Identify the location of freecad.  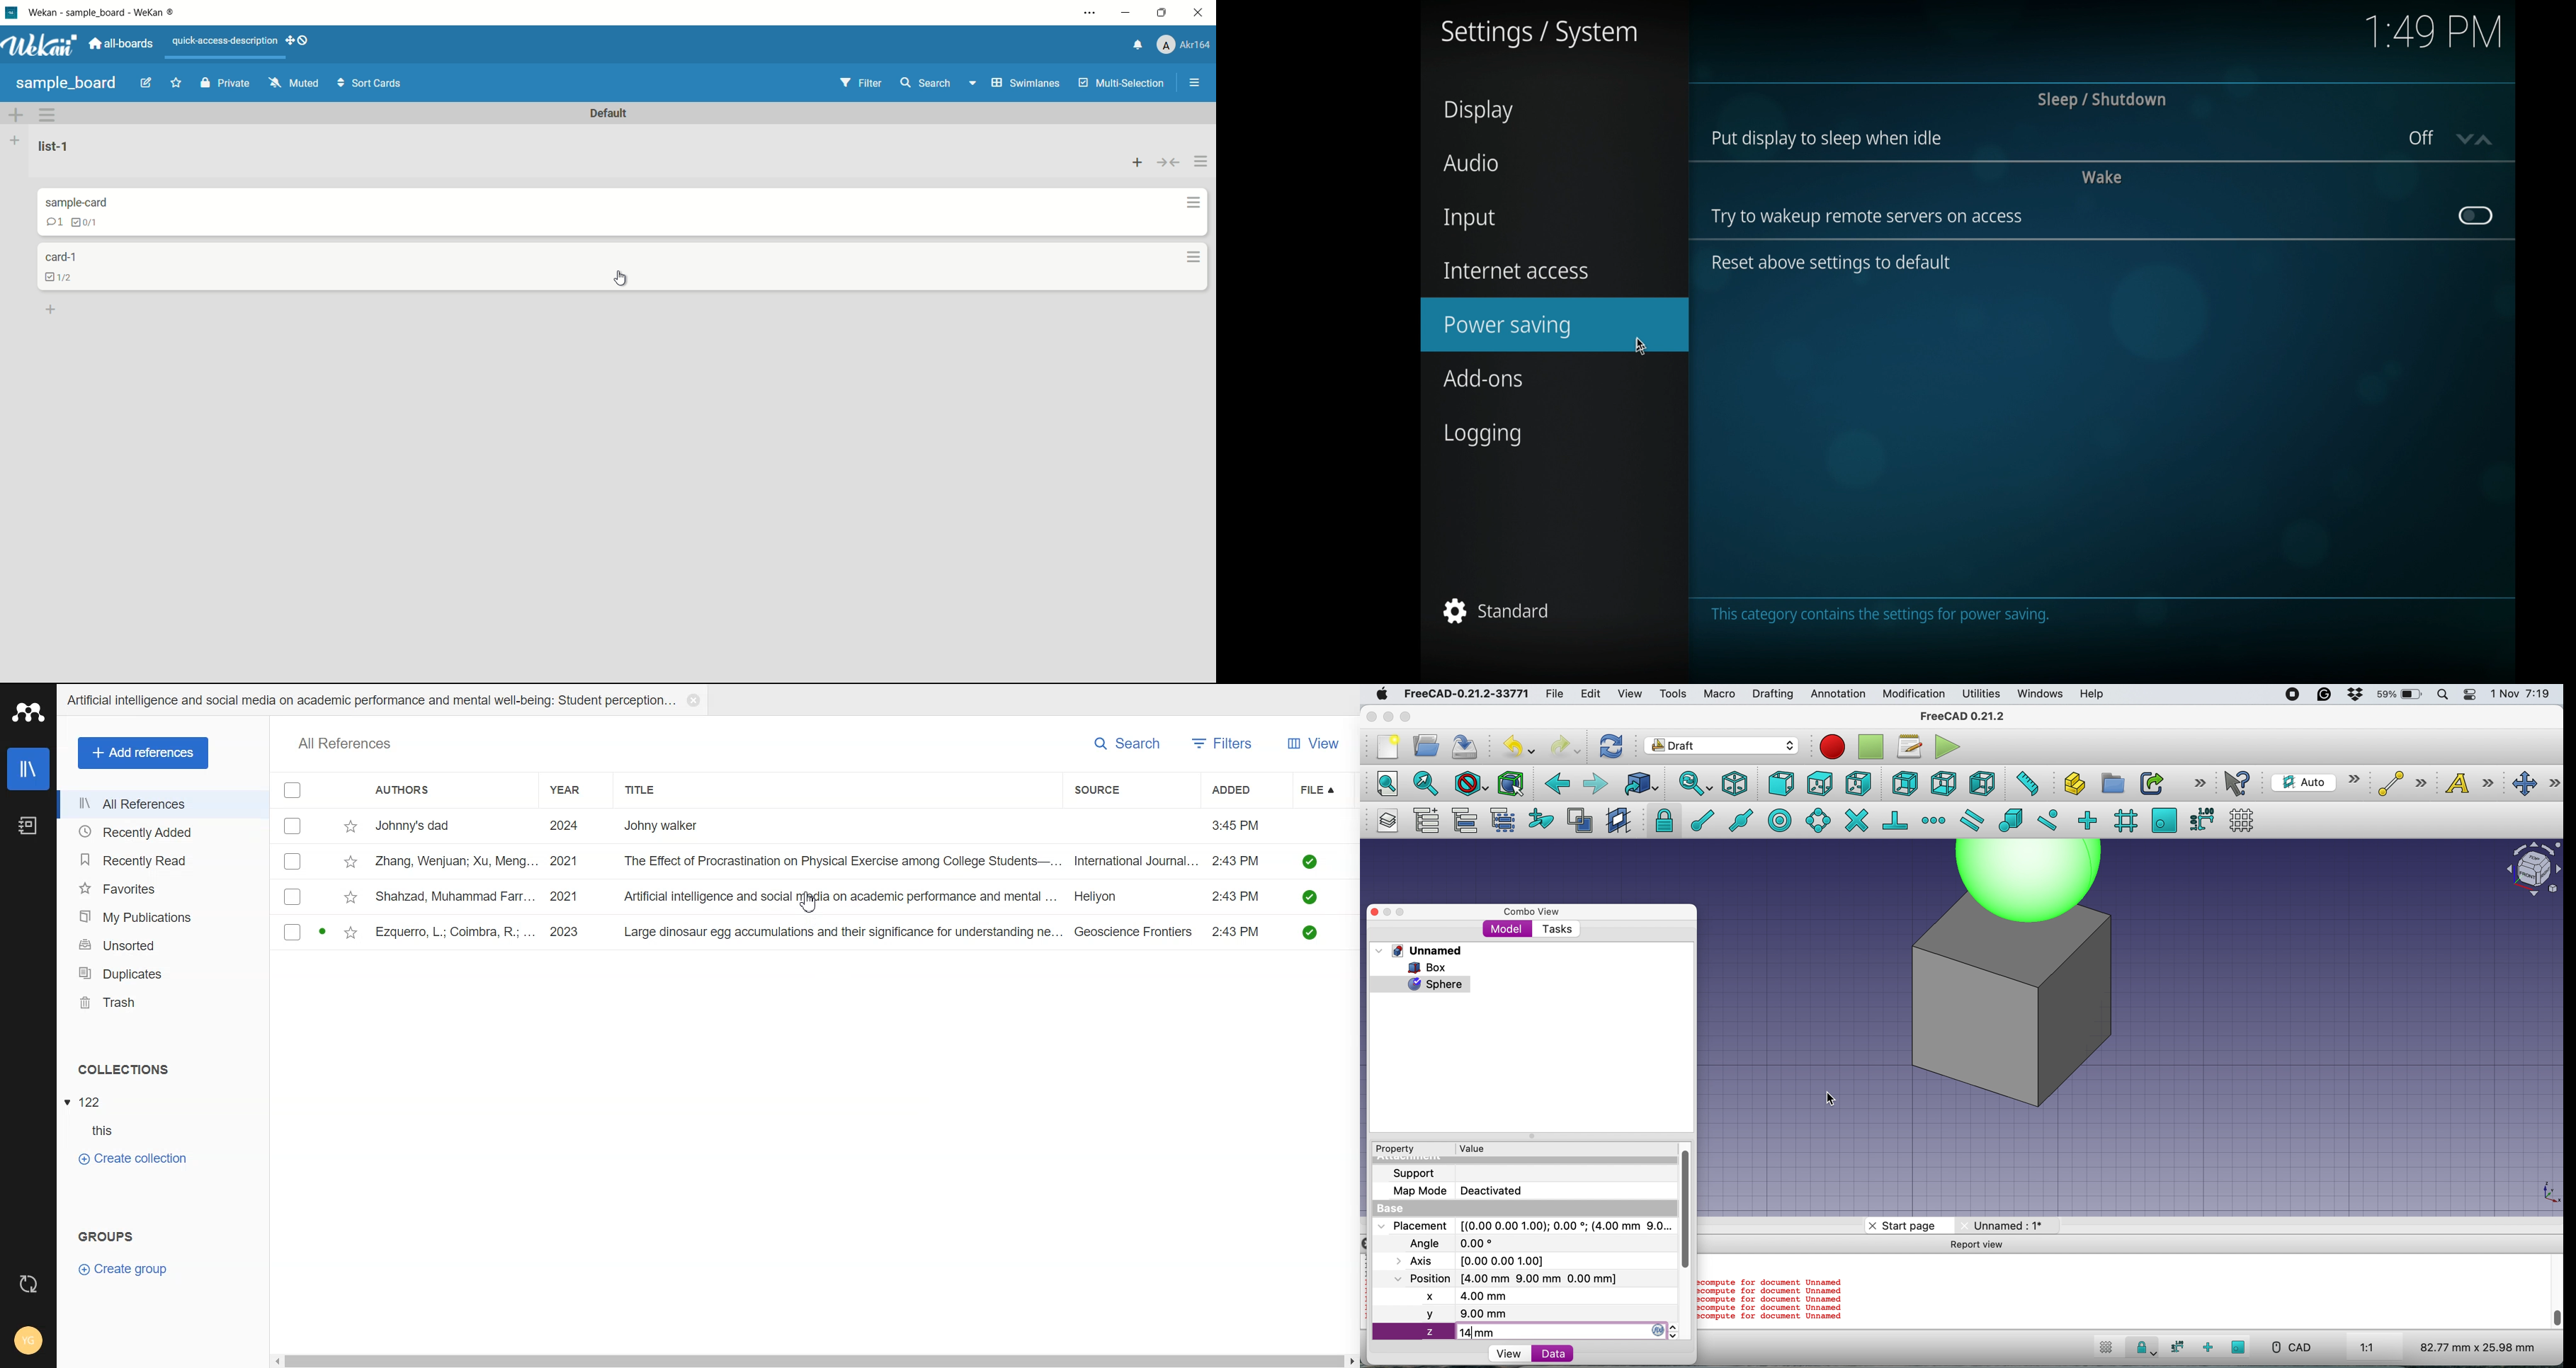
(1466, 694).